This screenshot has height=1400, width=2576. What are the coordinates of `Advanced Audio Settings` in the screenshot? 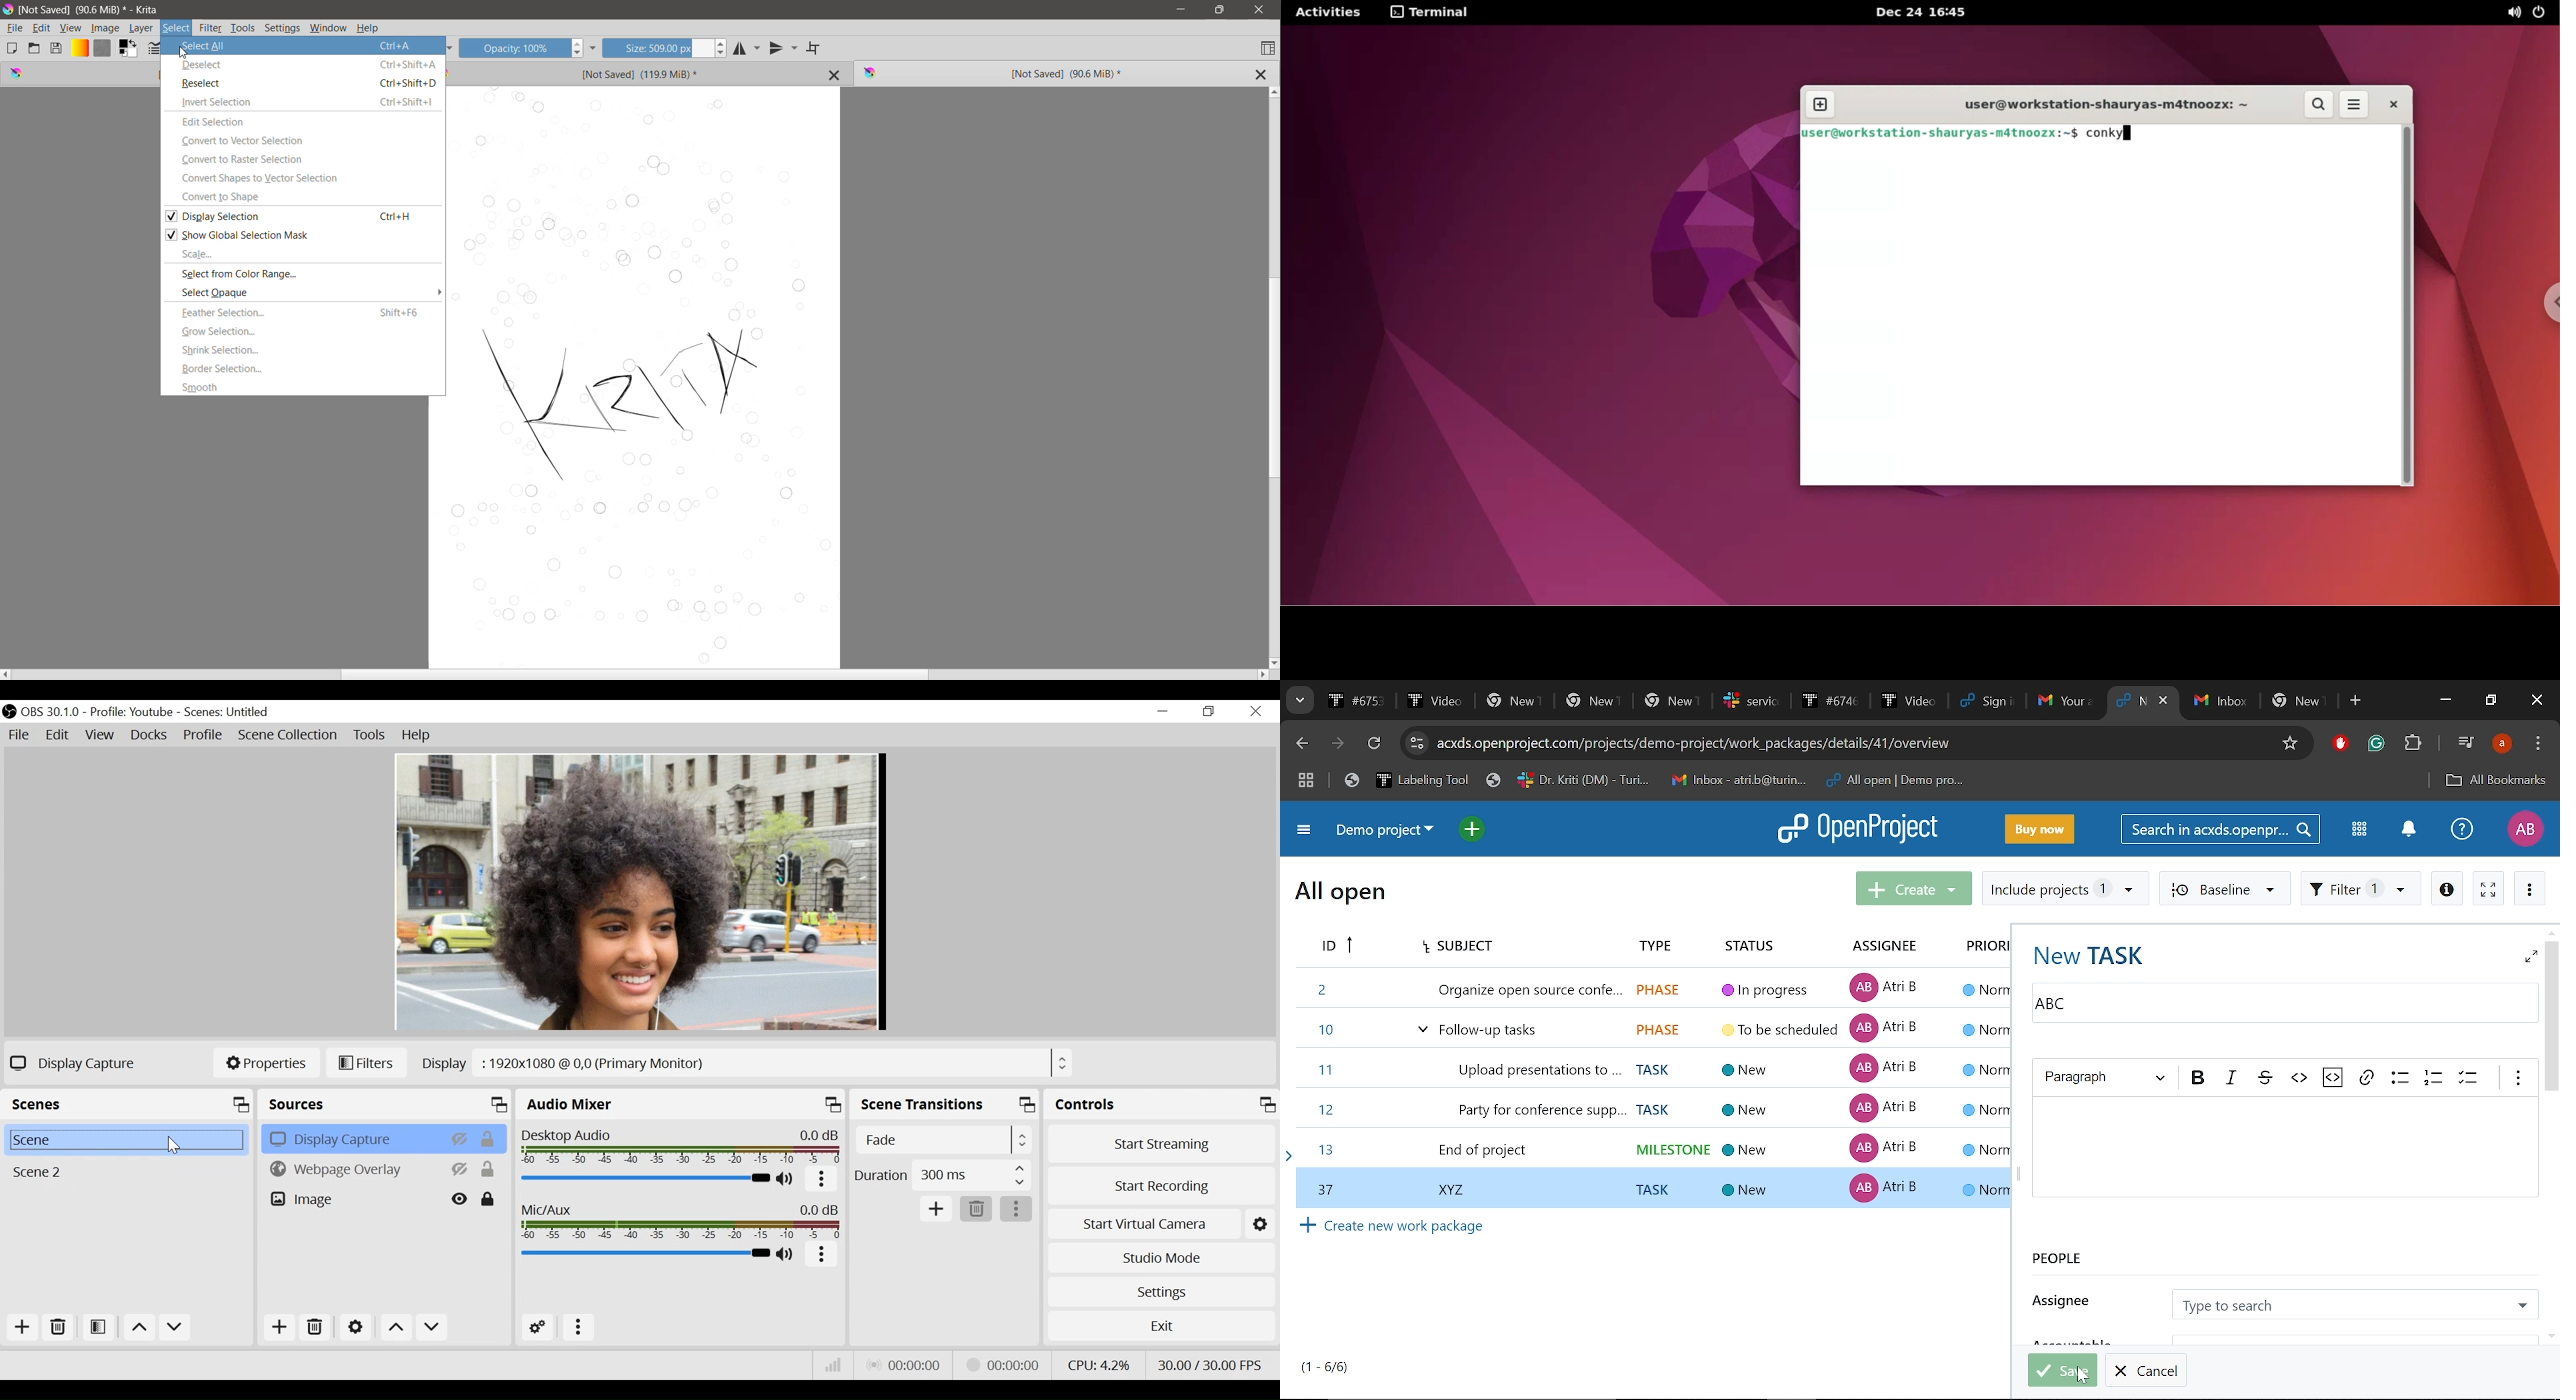 It's located at (538, 1327).